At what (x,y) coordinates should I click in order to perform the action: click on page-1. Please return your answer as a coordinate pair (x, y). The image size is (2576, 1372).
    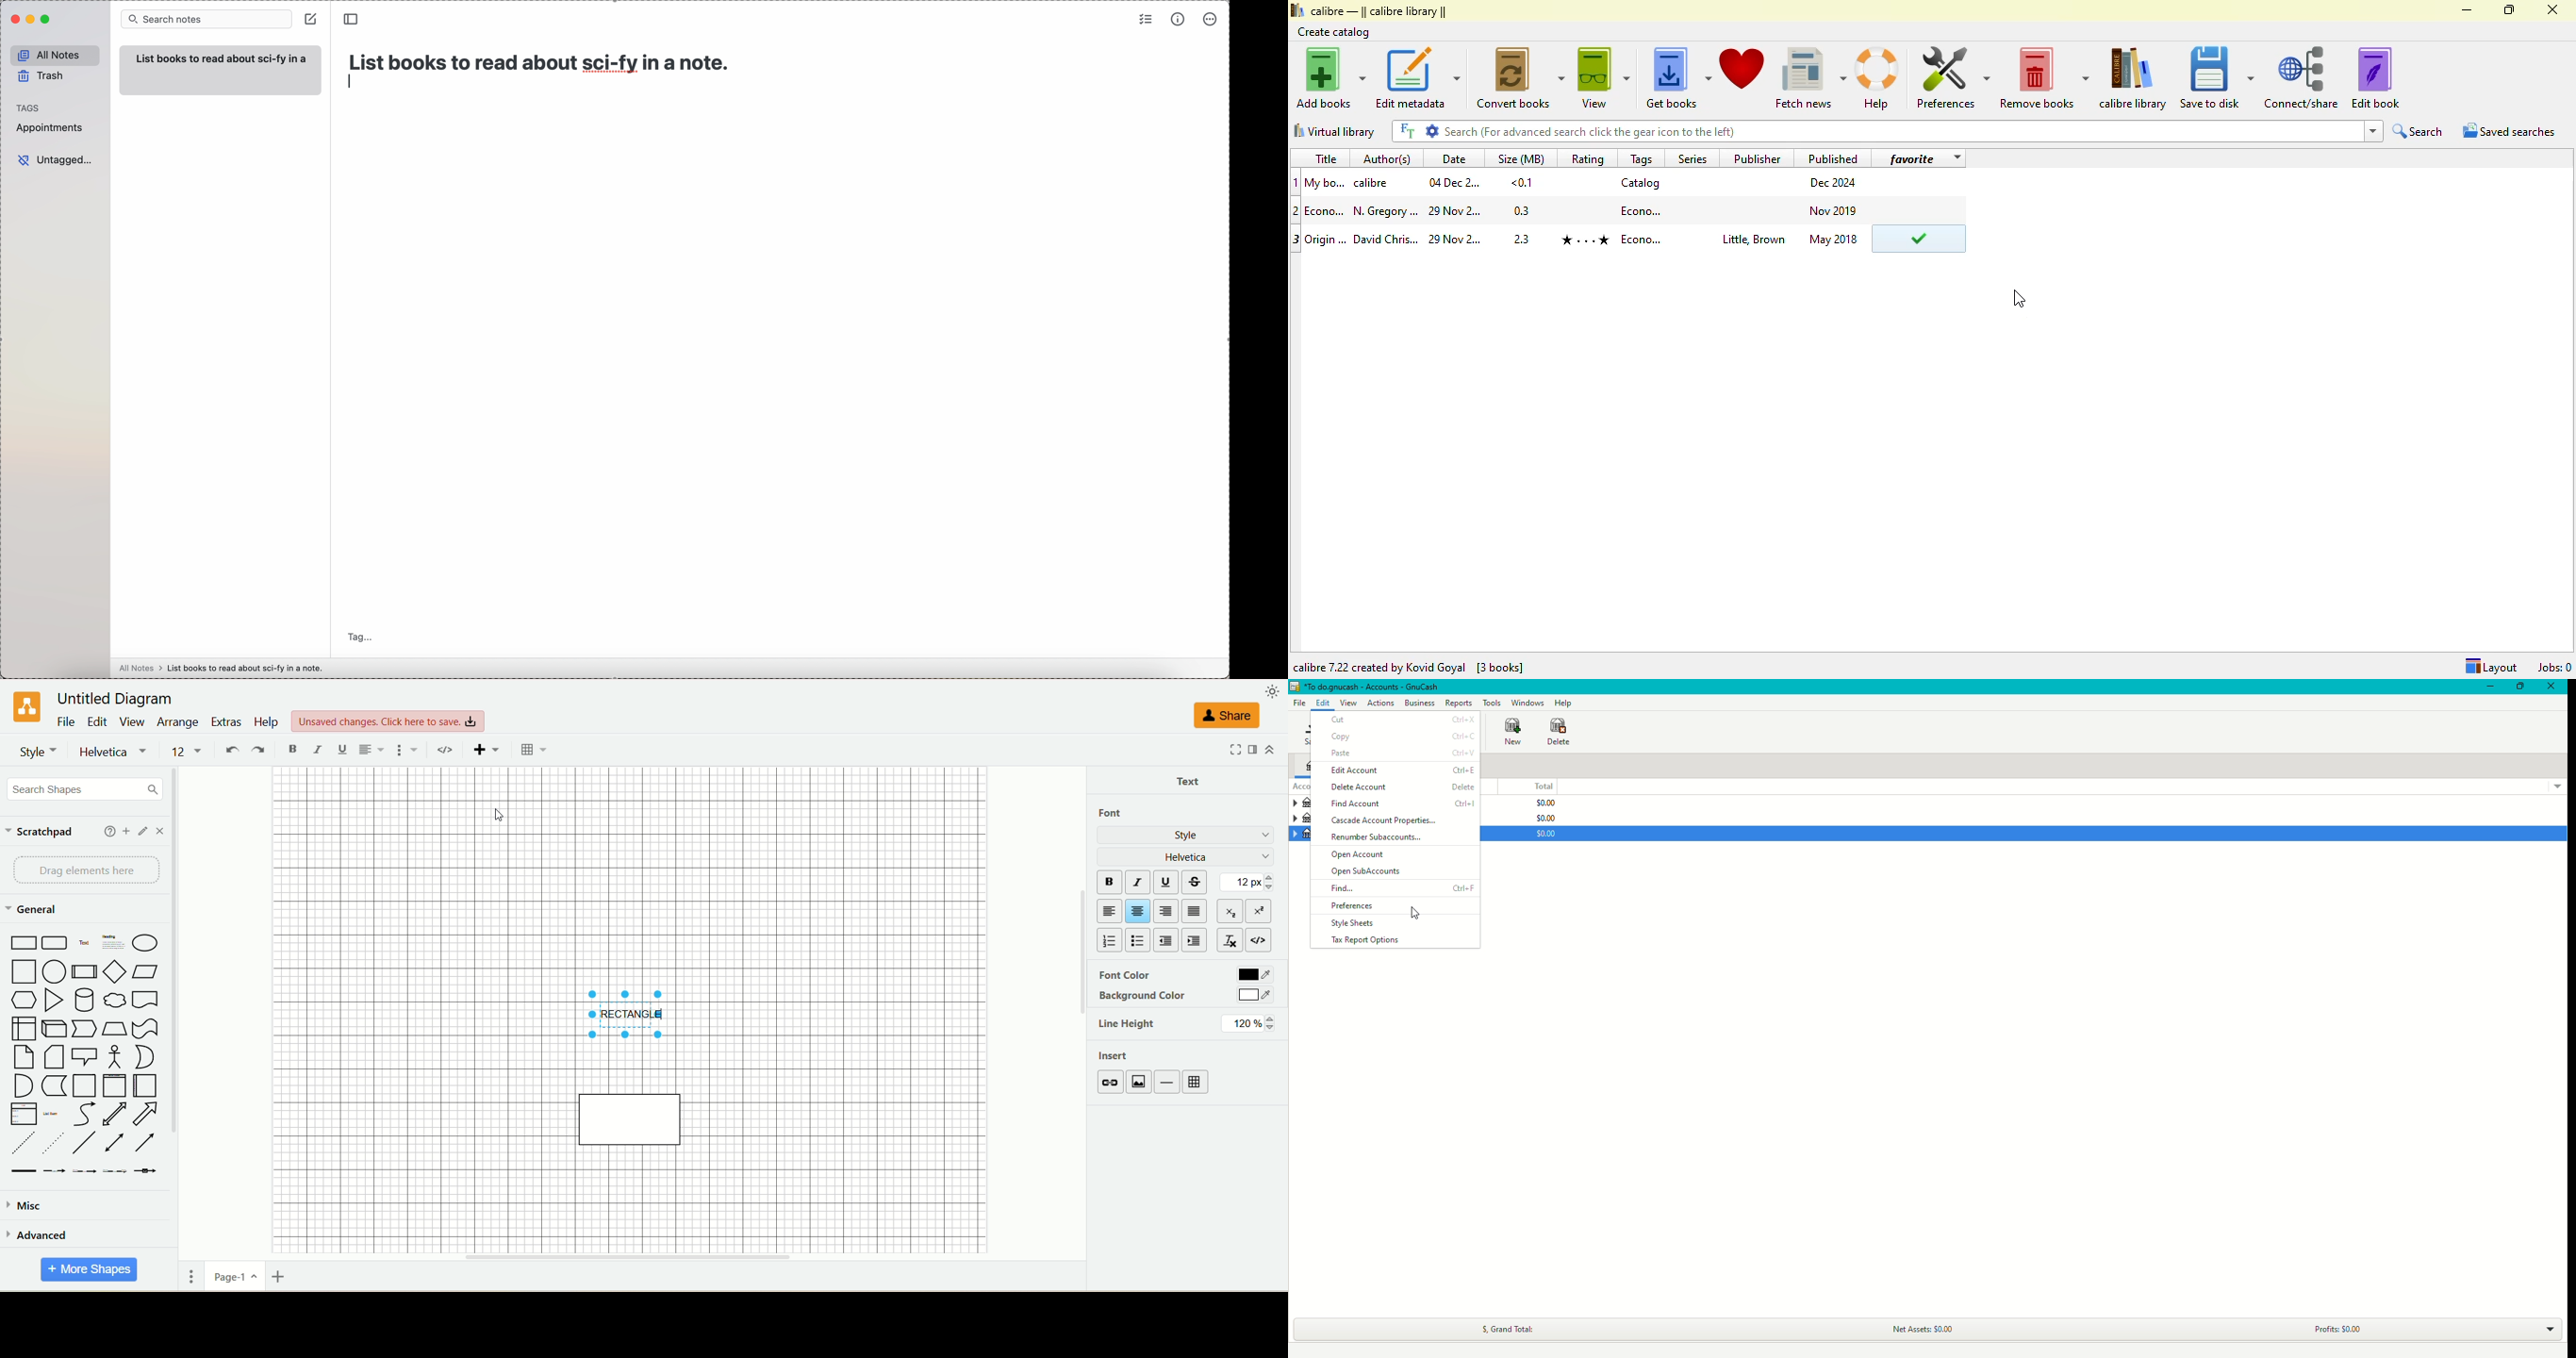
    Looking at the image, I should click on (233, 1277).